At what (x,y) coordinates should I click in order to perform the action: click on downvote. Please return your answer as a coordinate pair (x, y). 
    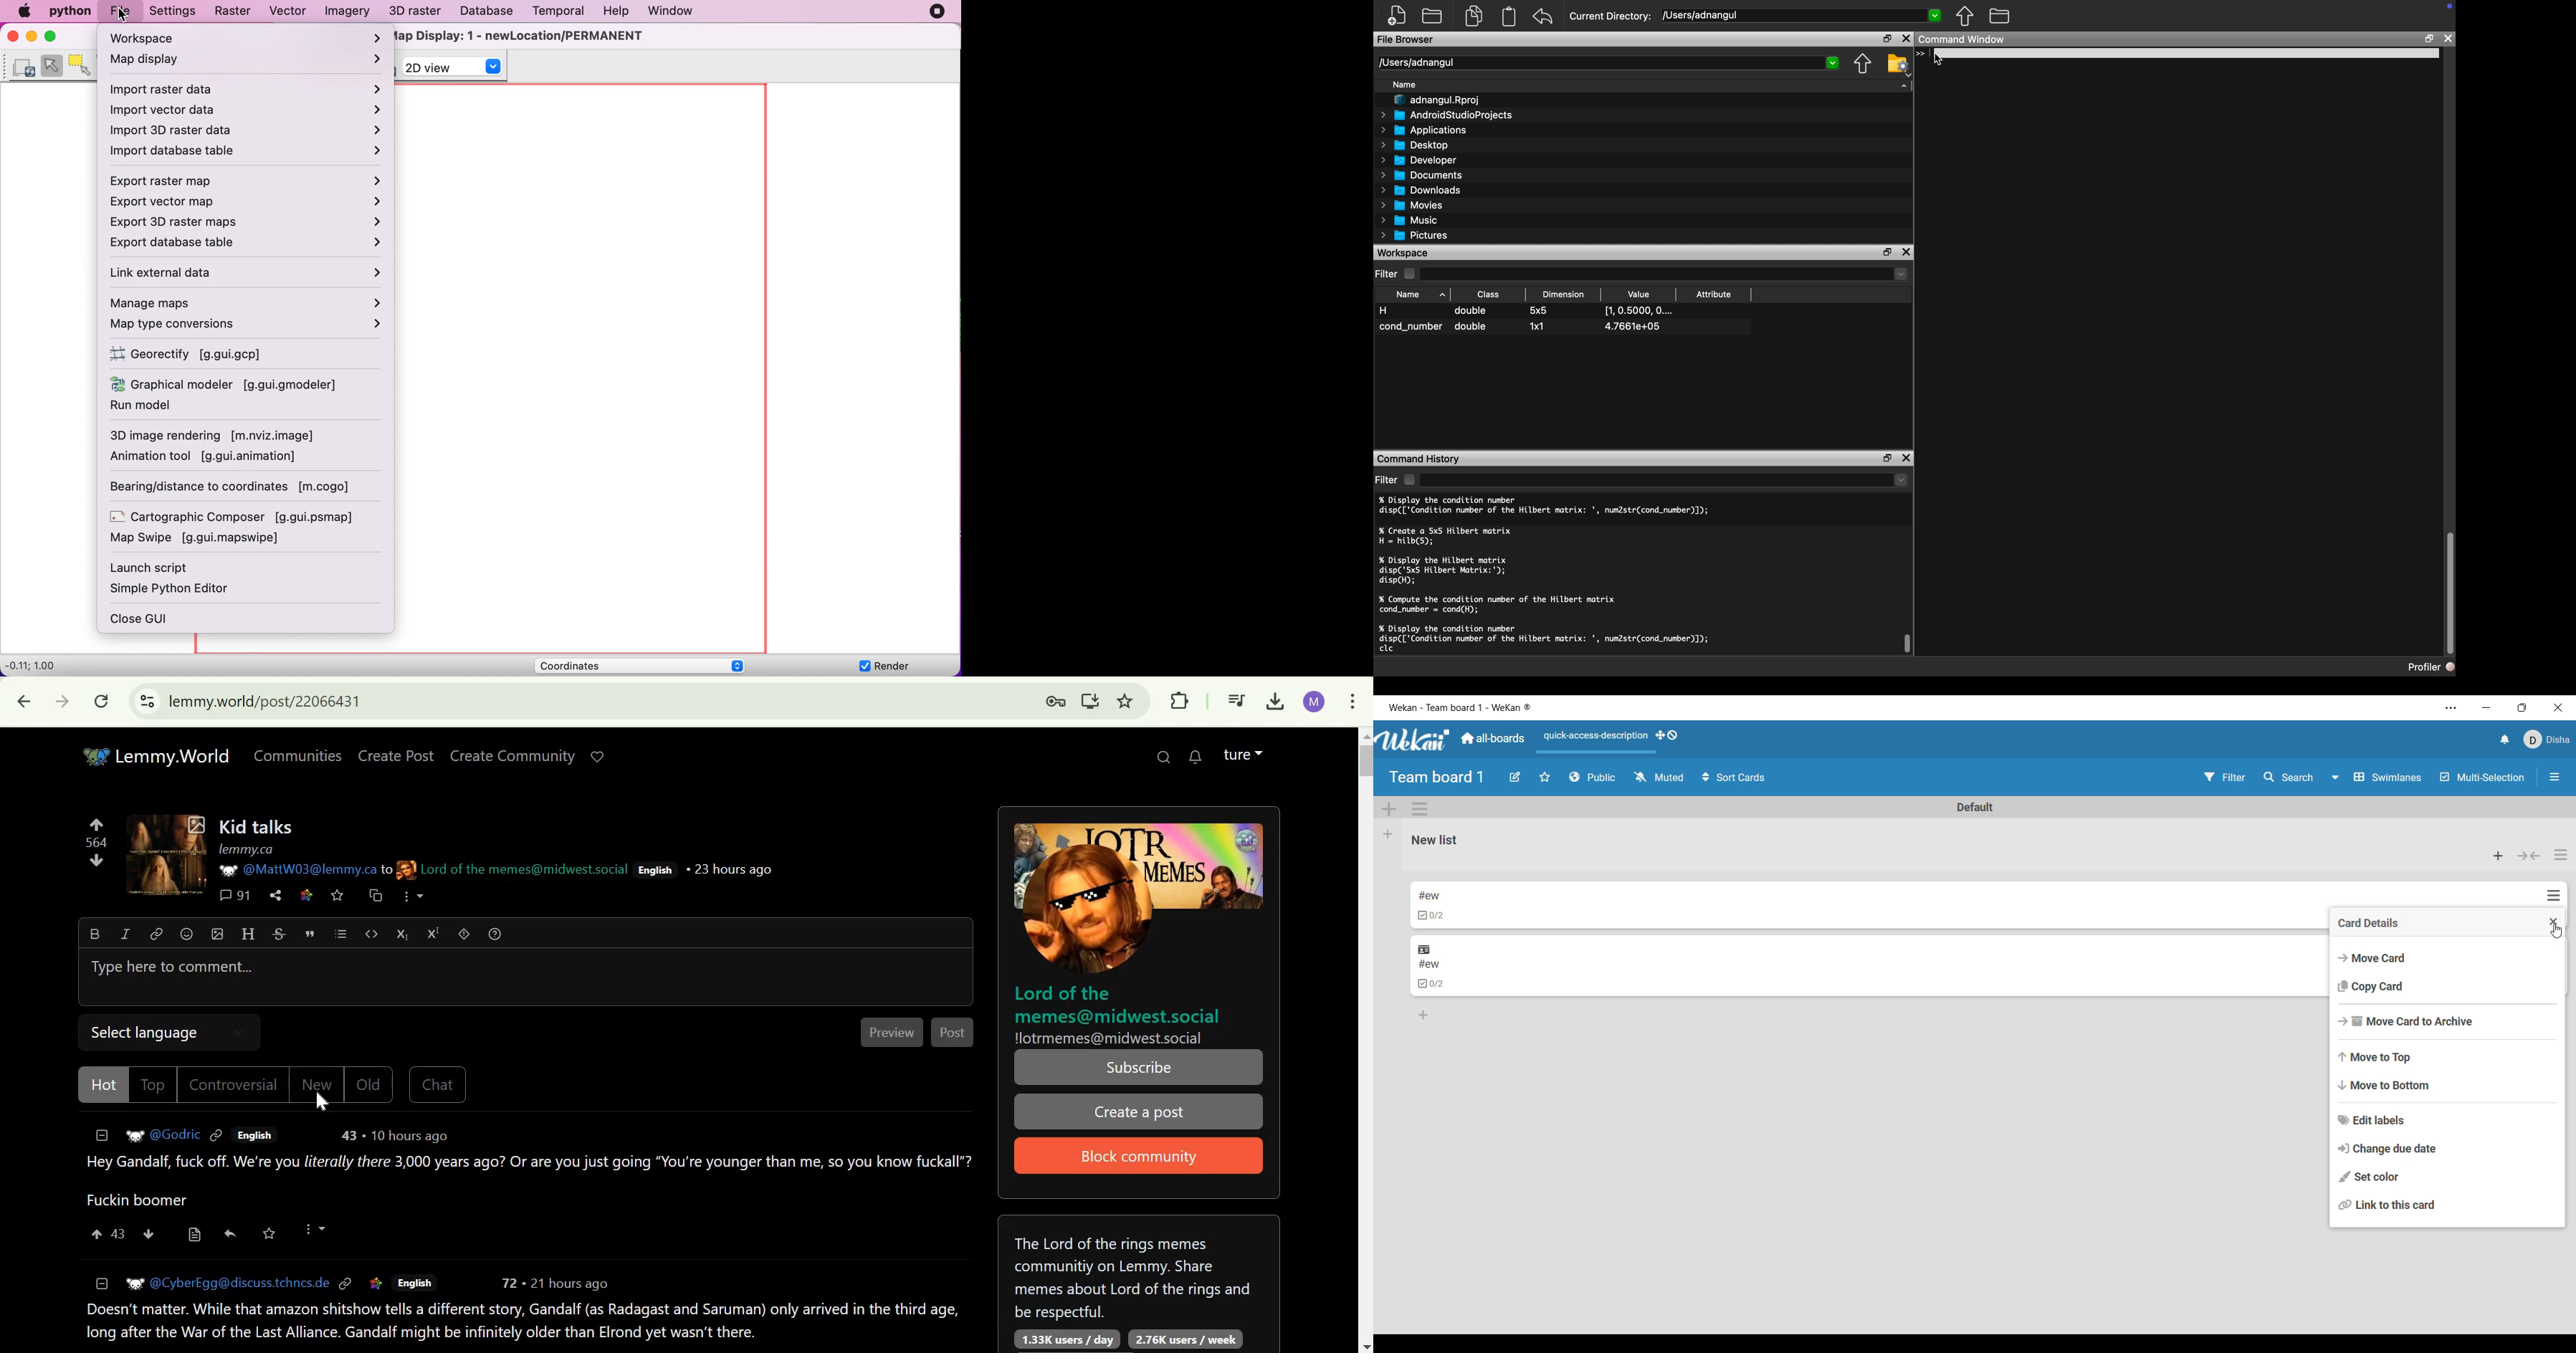
    Looking at the image, I should click on (149, 1233).